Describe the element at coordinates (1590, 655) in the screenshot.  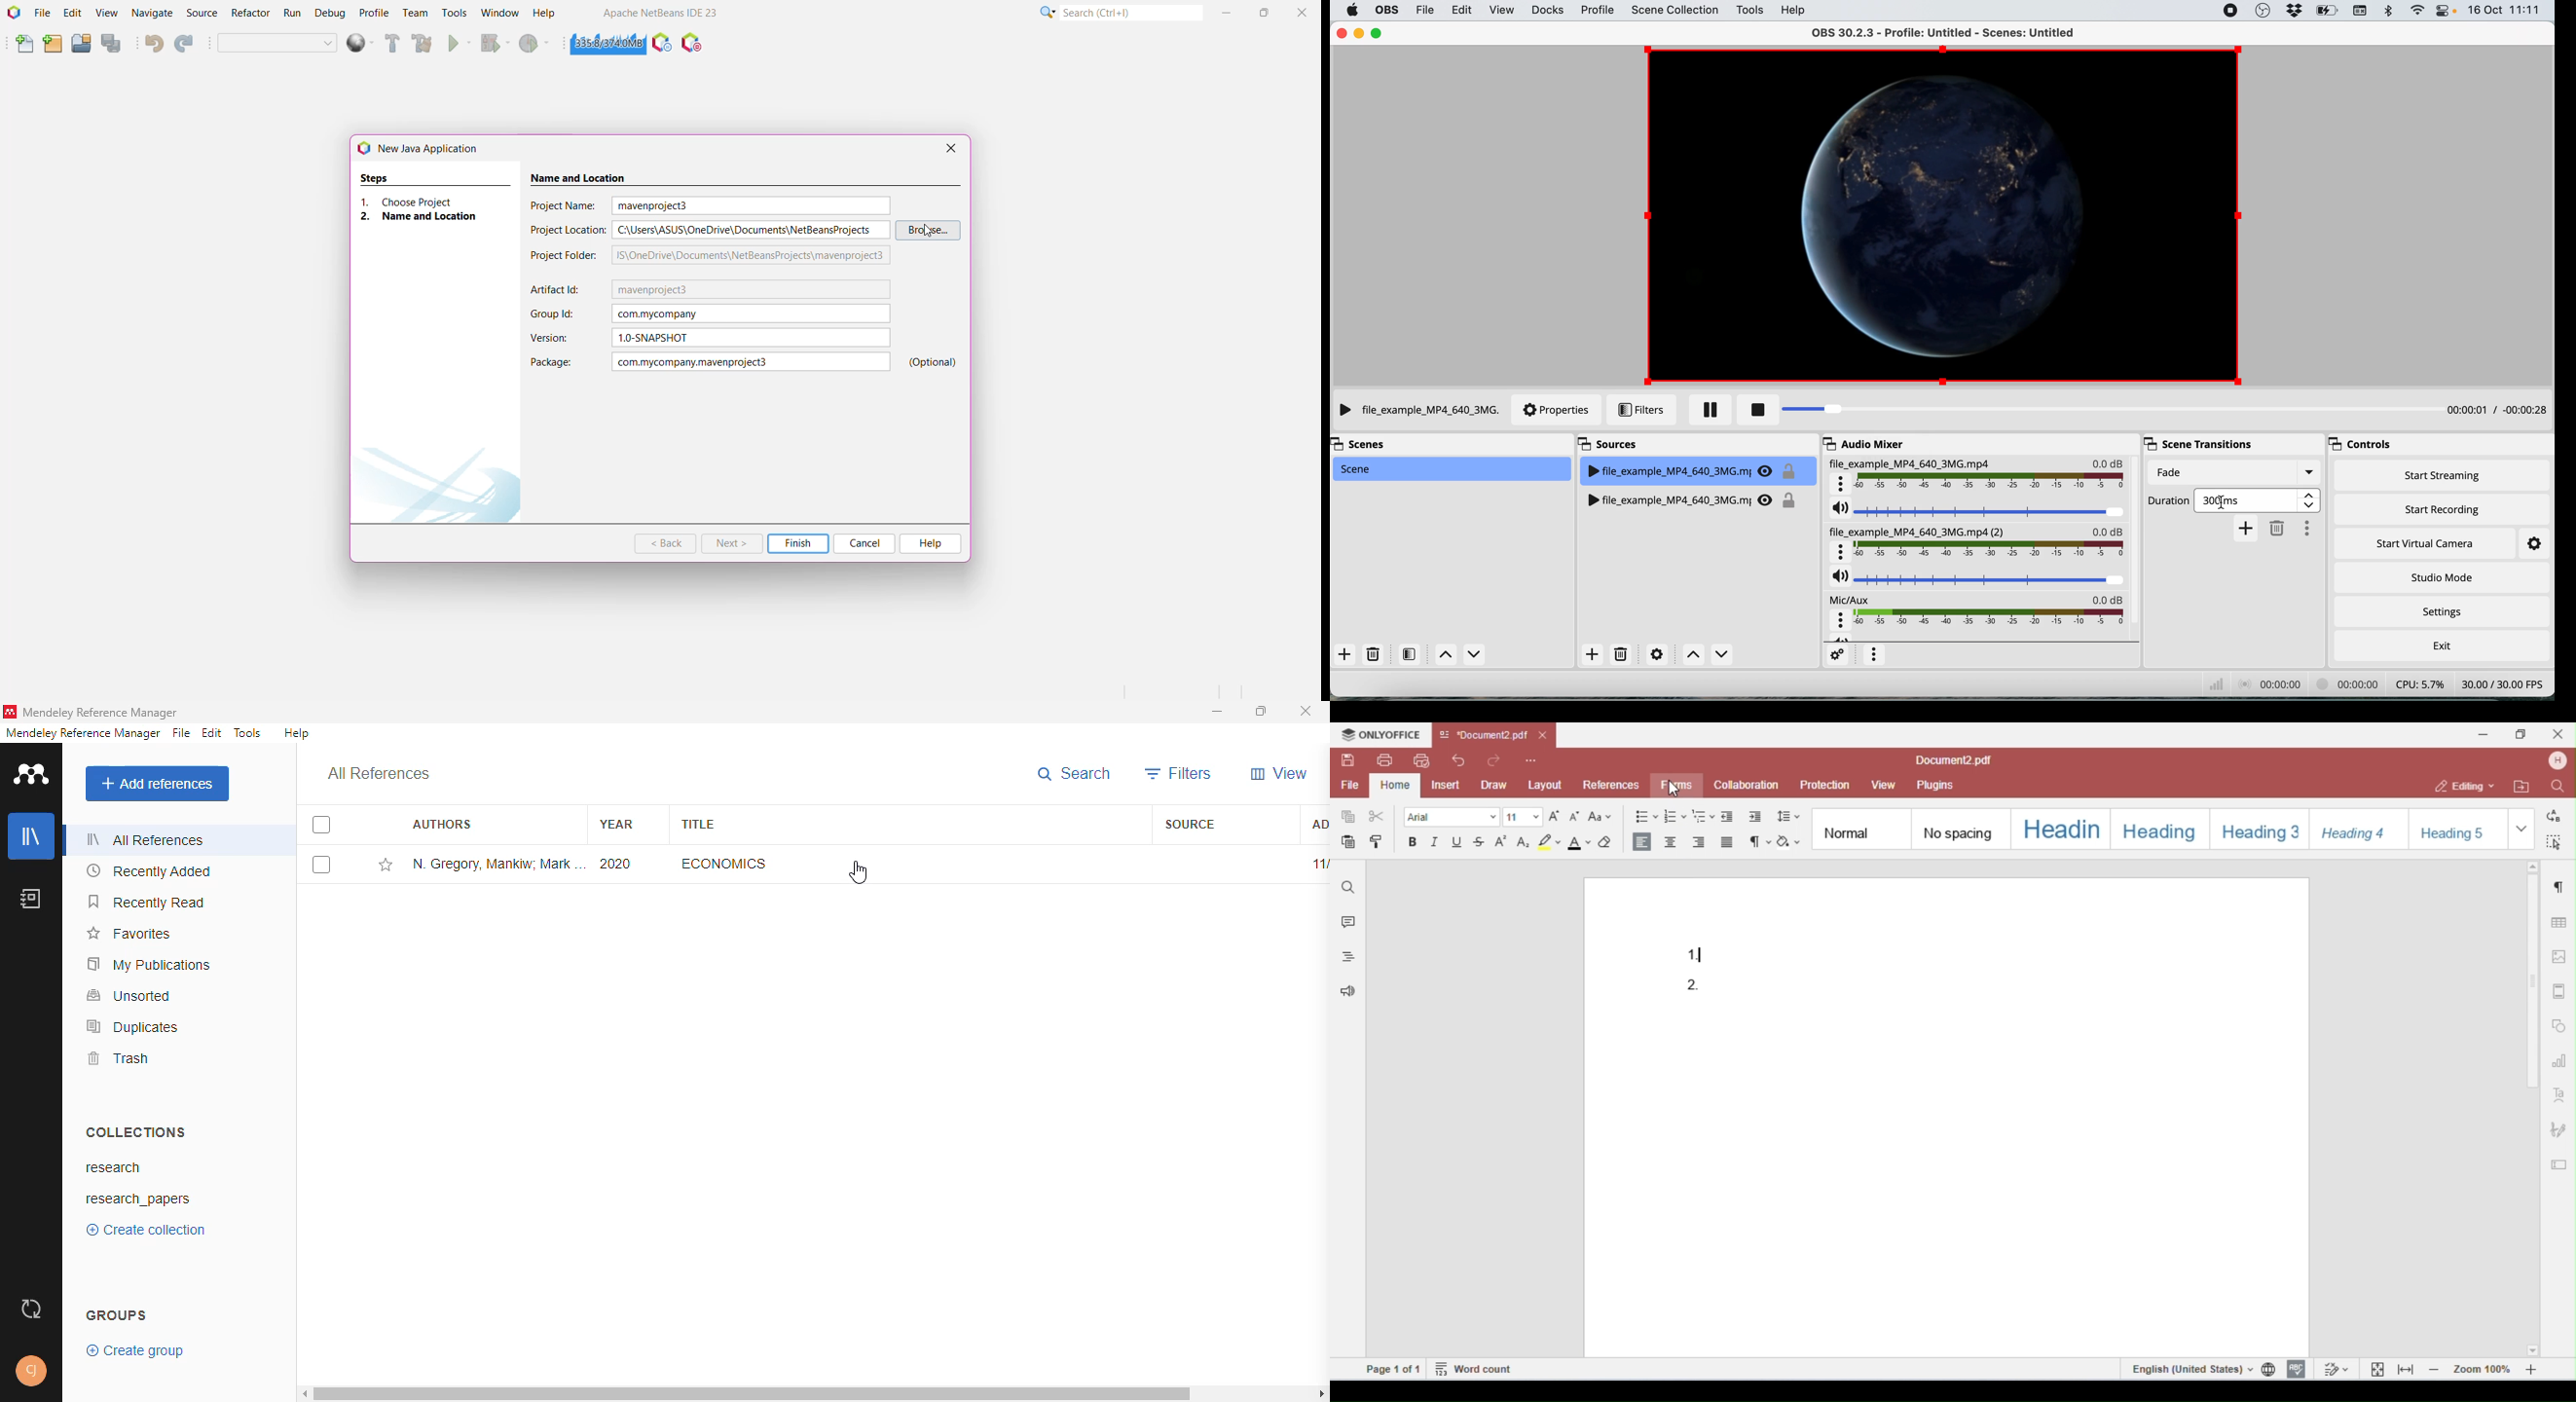
I see `add source` at that location.